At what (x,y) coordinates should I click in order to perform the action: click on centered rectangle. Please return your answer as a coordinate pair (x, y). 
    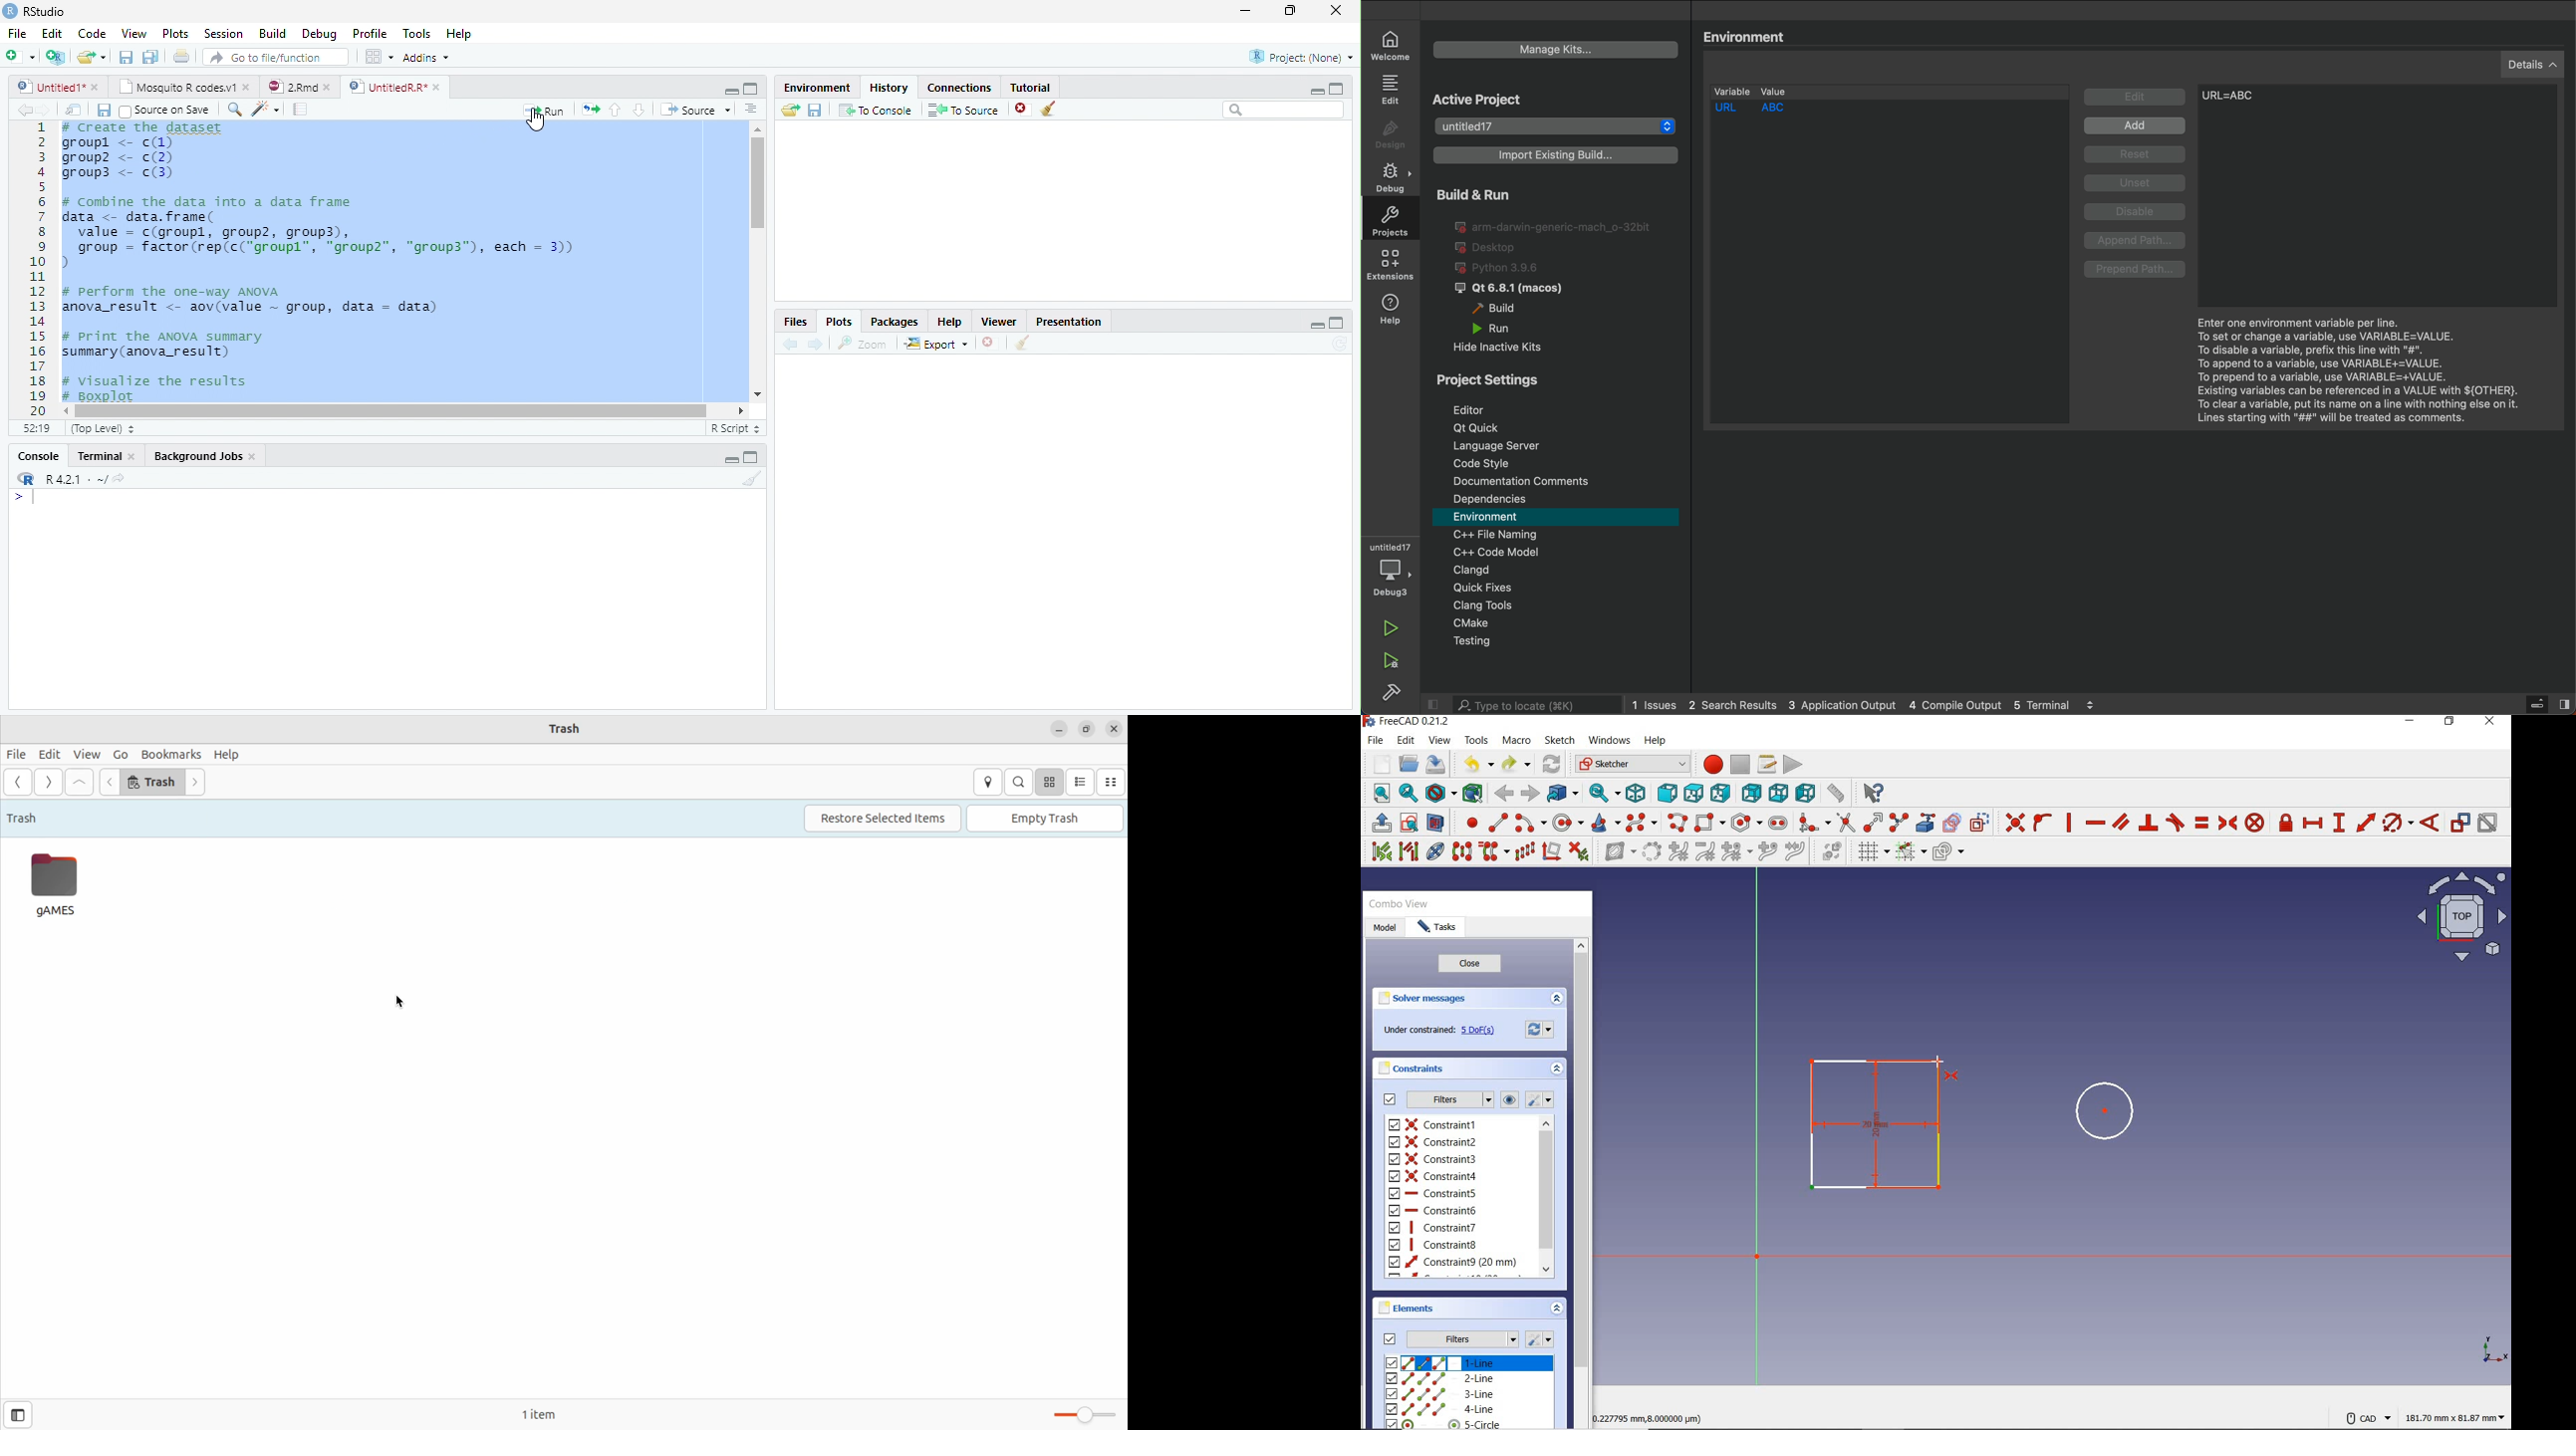
    Looking at the image, I should click on (1711, 823).